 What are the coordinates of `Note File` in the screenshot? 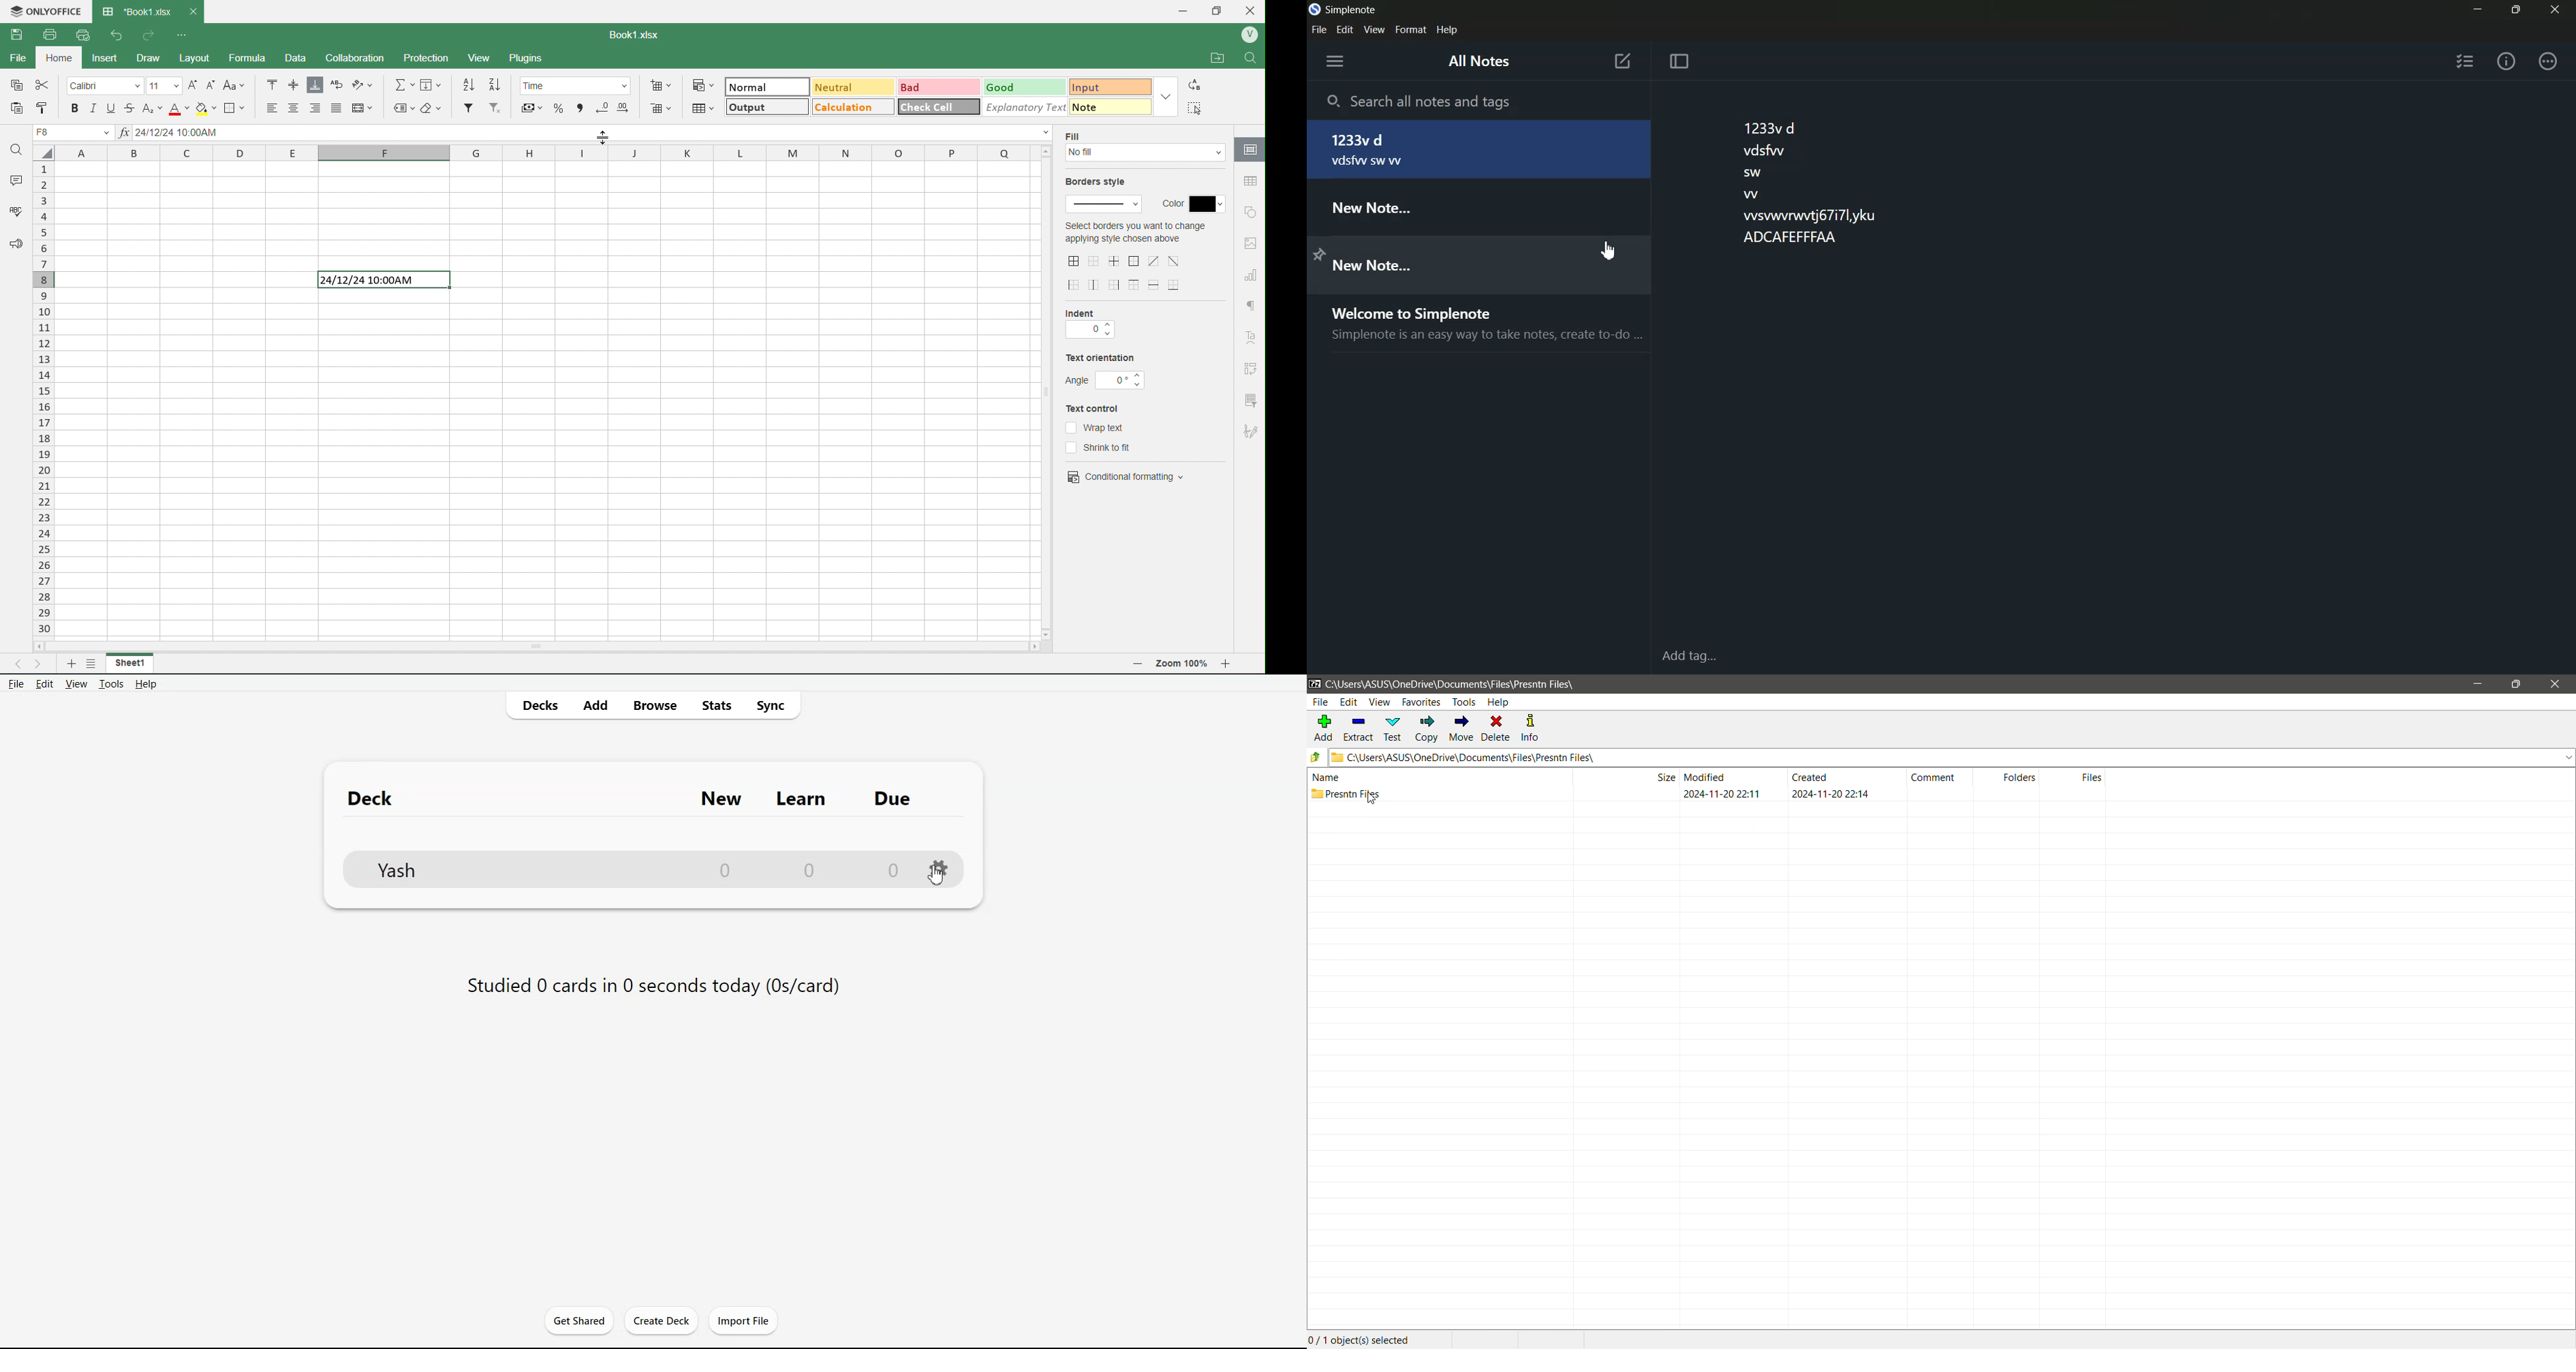 It's located at (1470, 263).